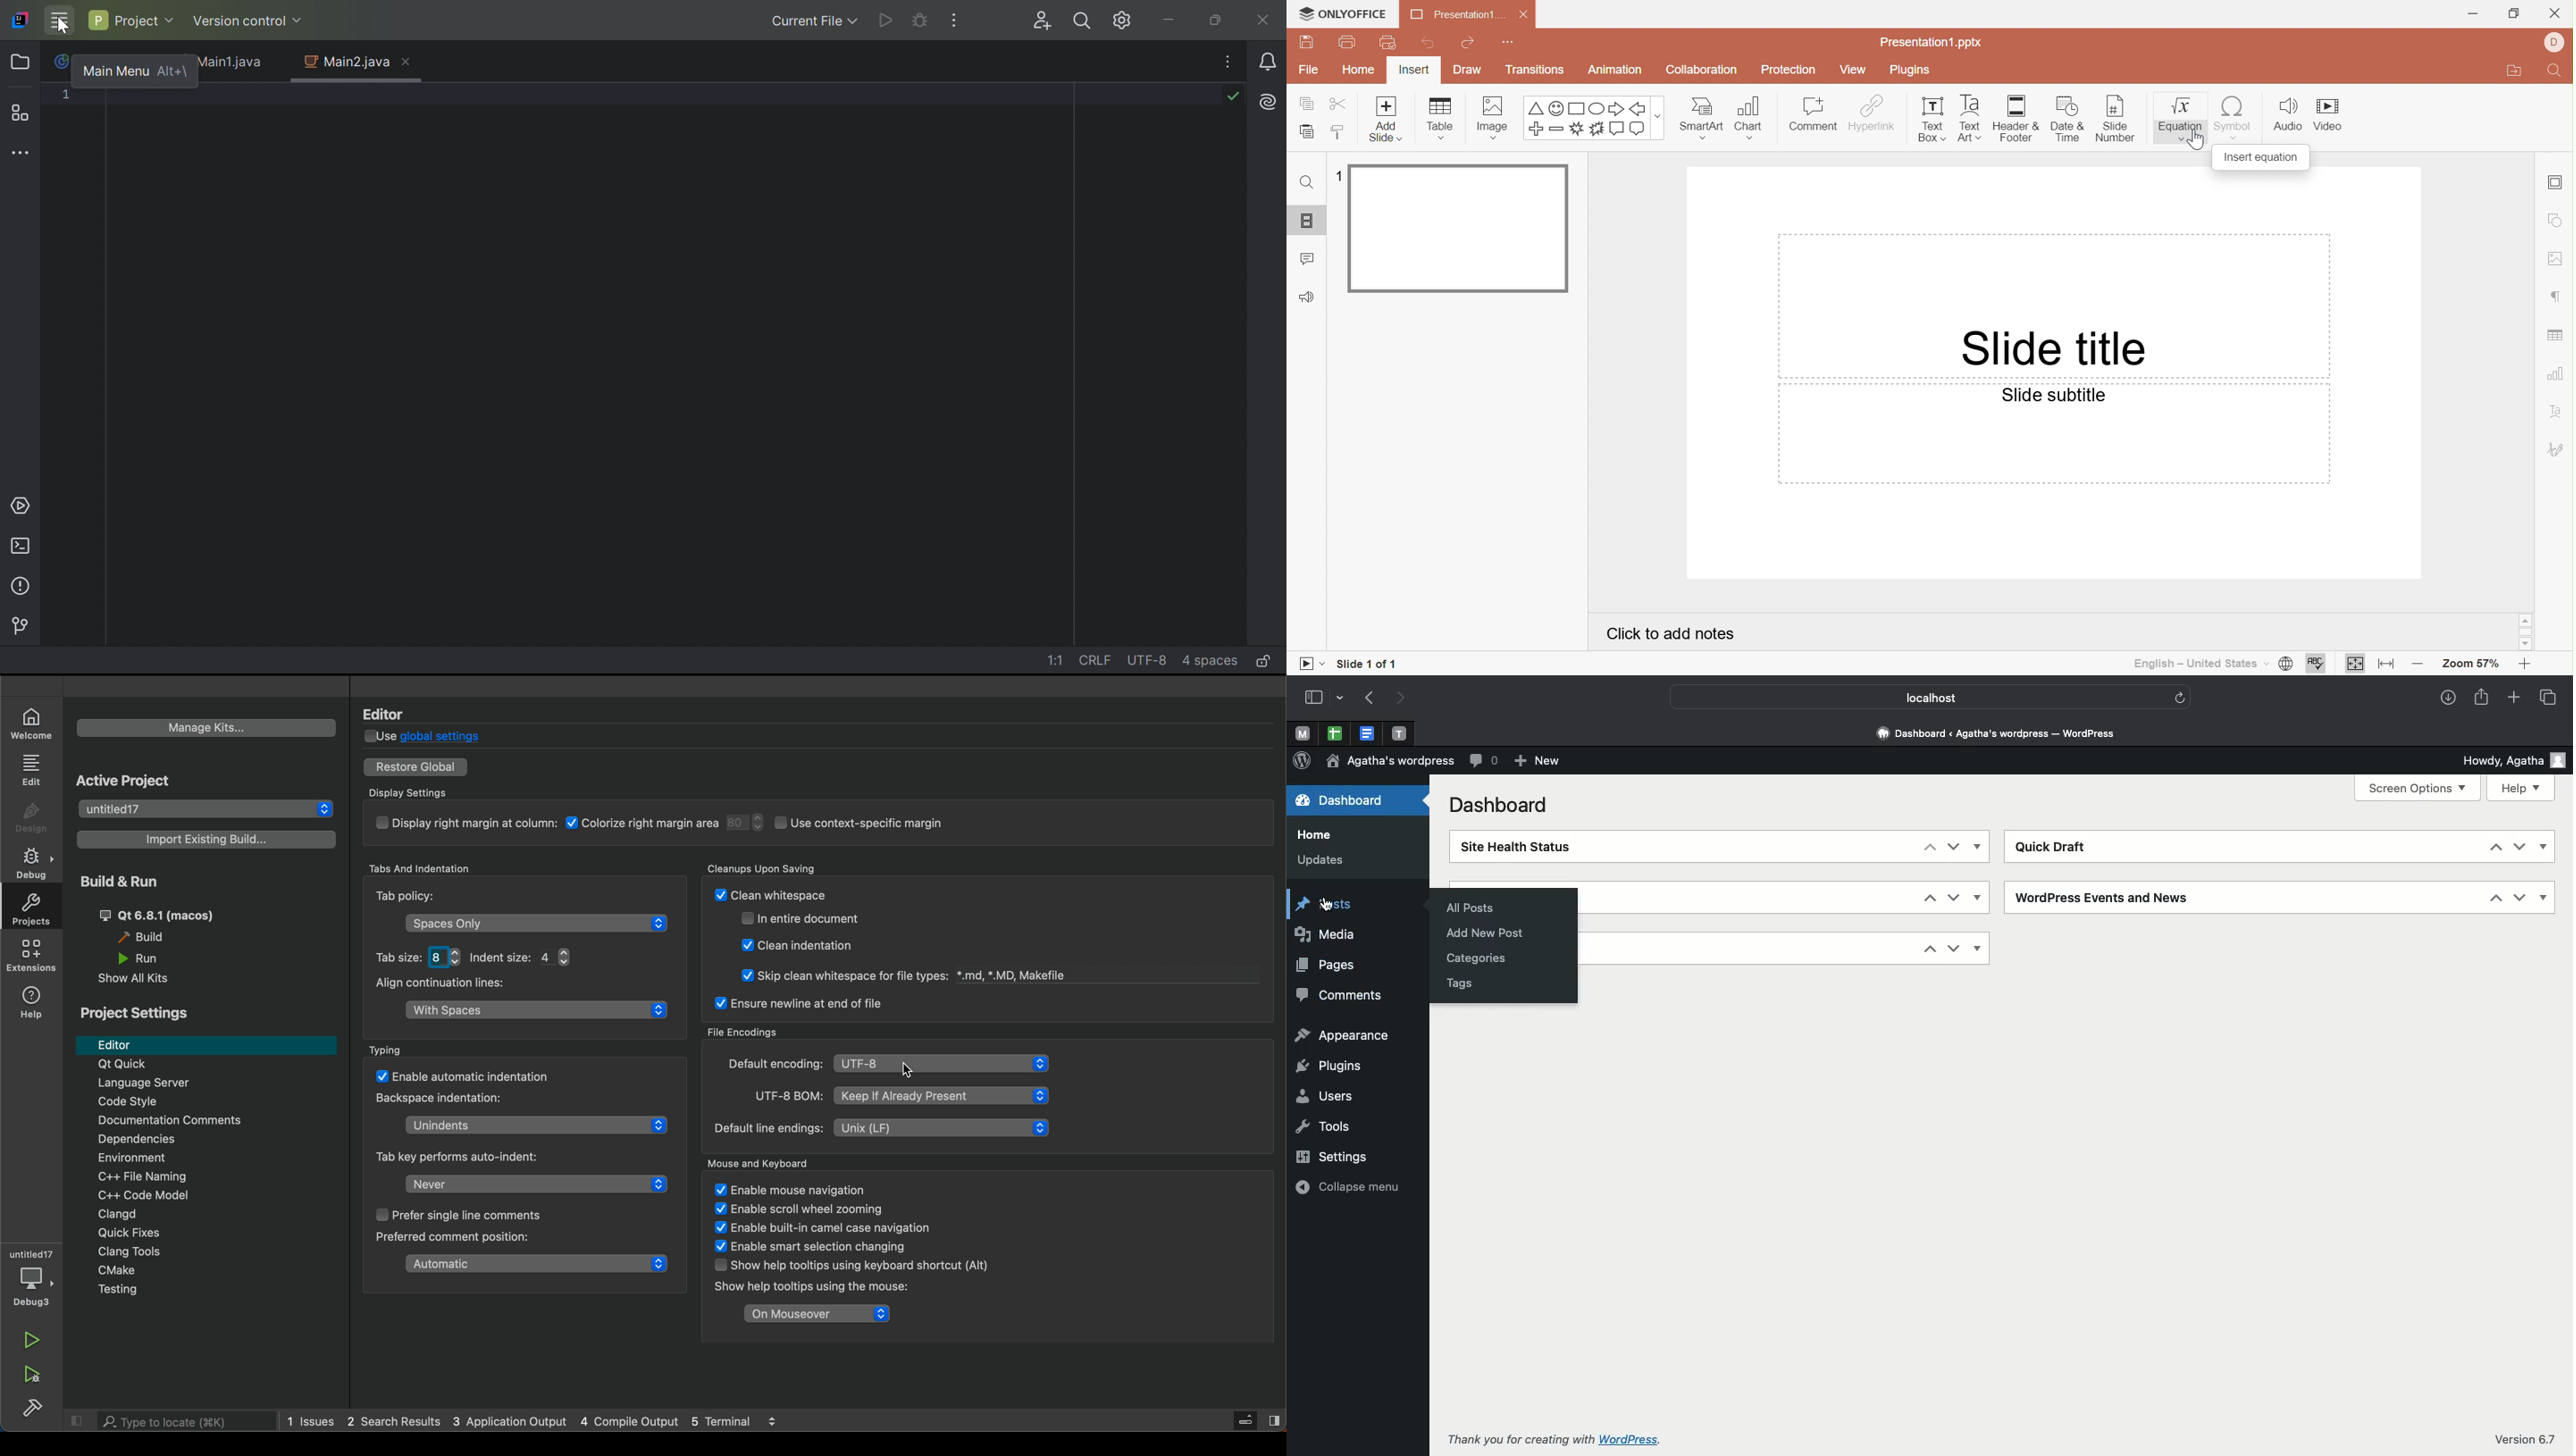 The width and height of the screenshot is (2576, 1456). What do you see at coordinates (2555, 258) in the screenshot?
I see `image settings` at bounding box center [2555, 258].